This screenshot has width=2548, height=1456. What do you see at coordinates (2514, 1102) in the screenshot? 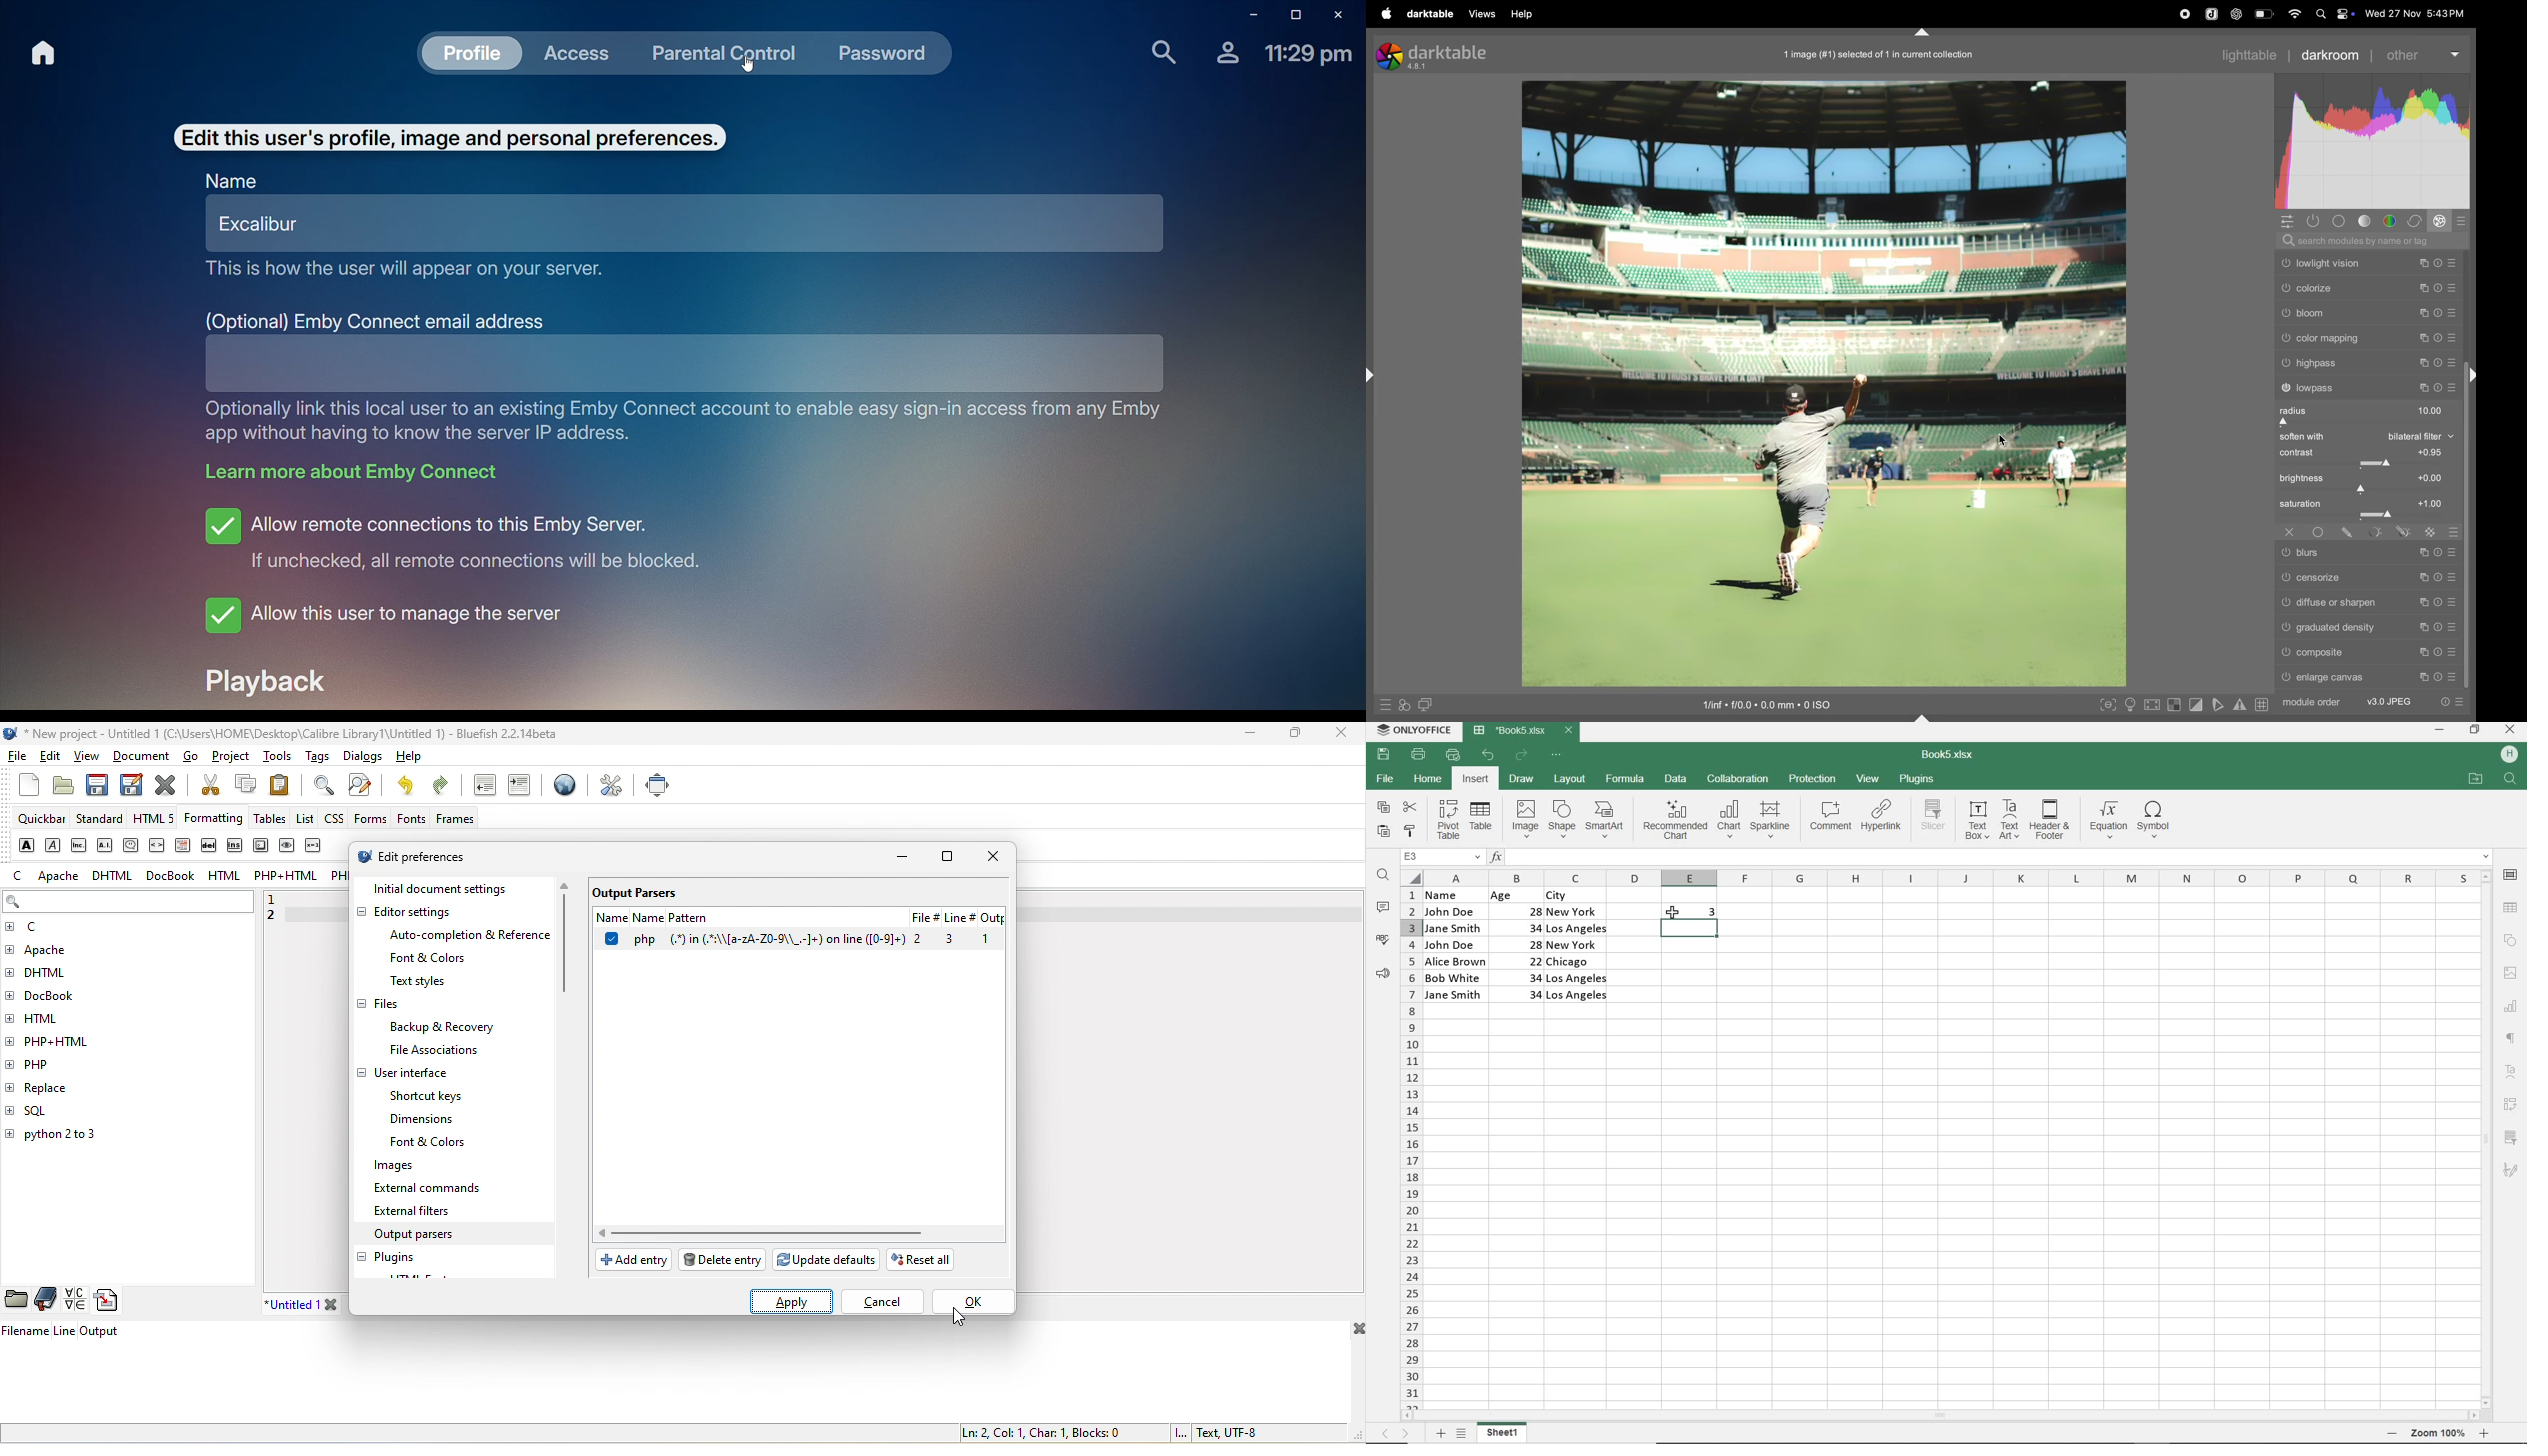
I see `PIVOT TABLE` at bounding box center [2514, 1102].